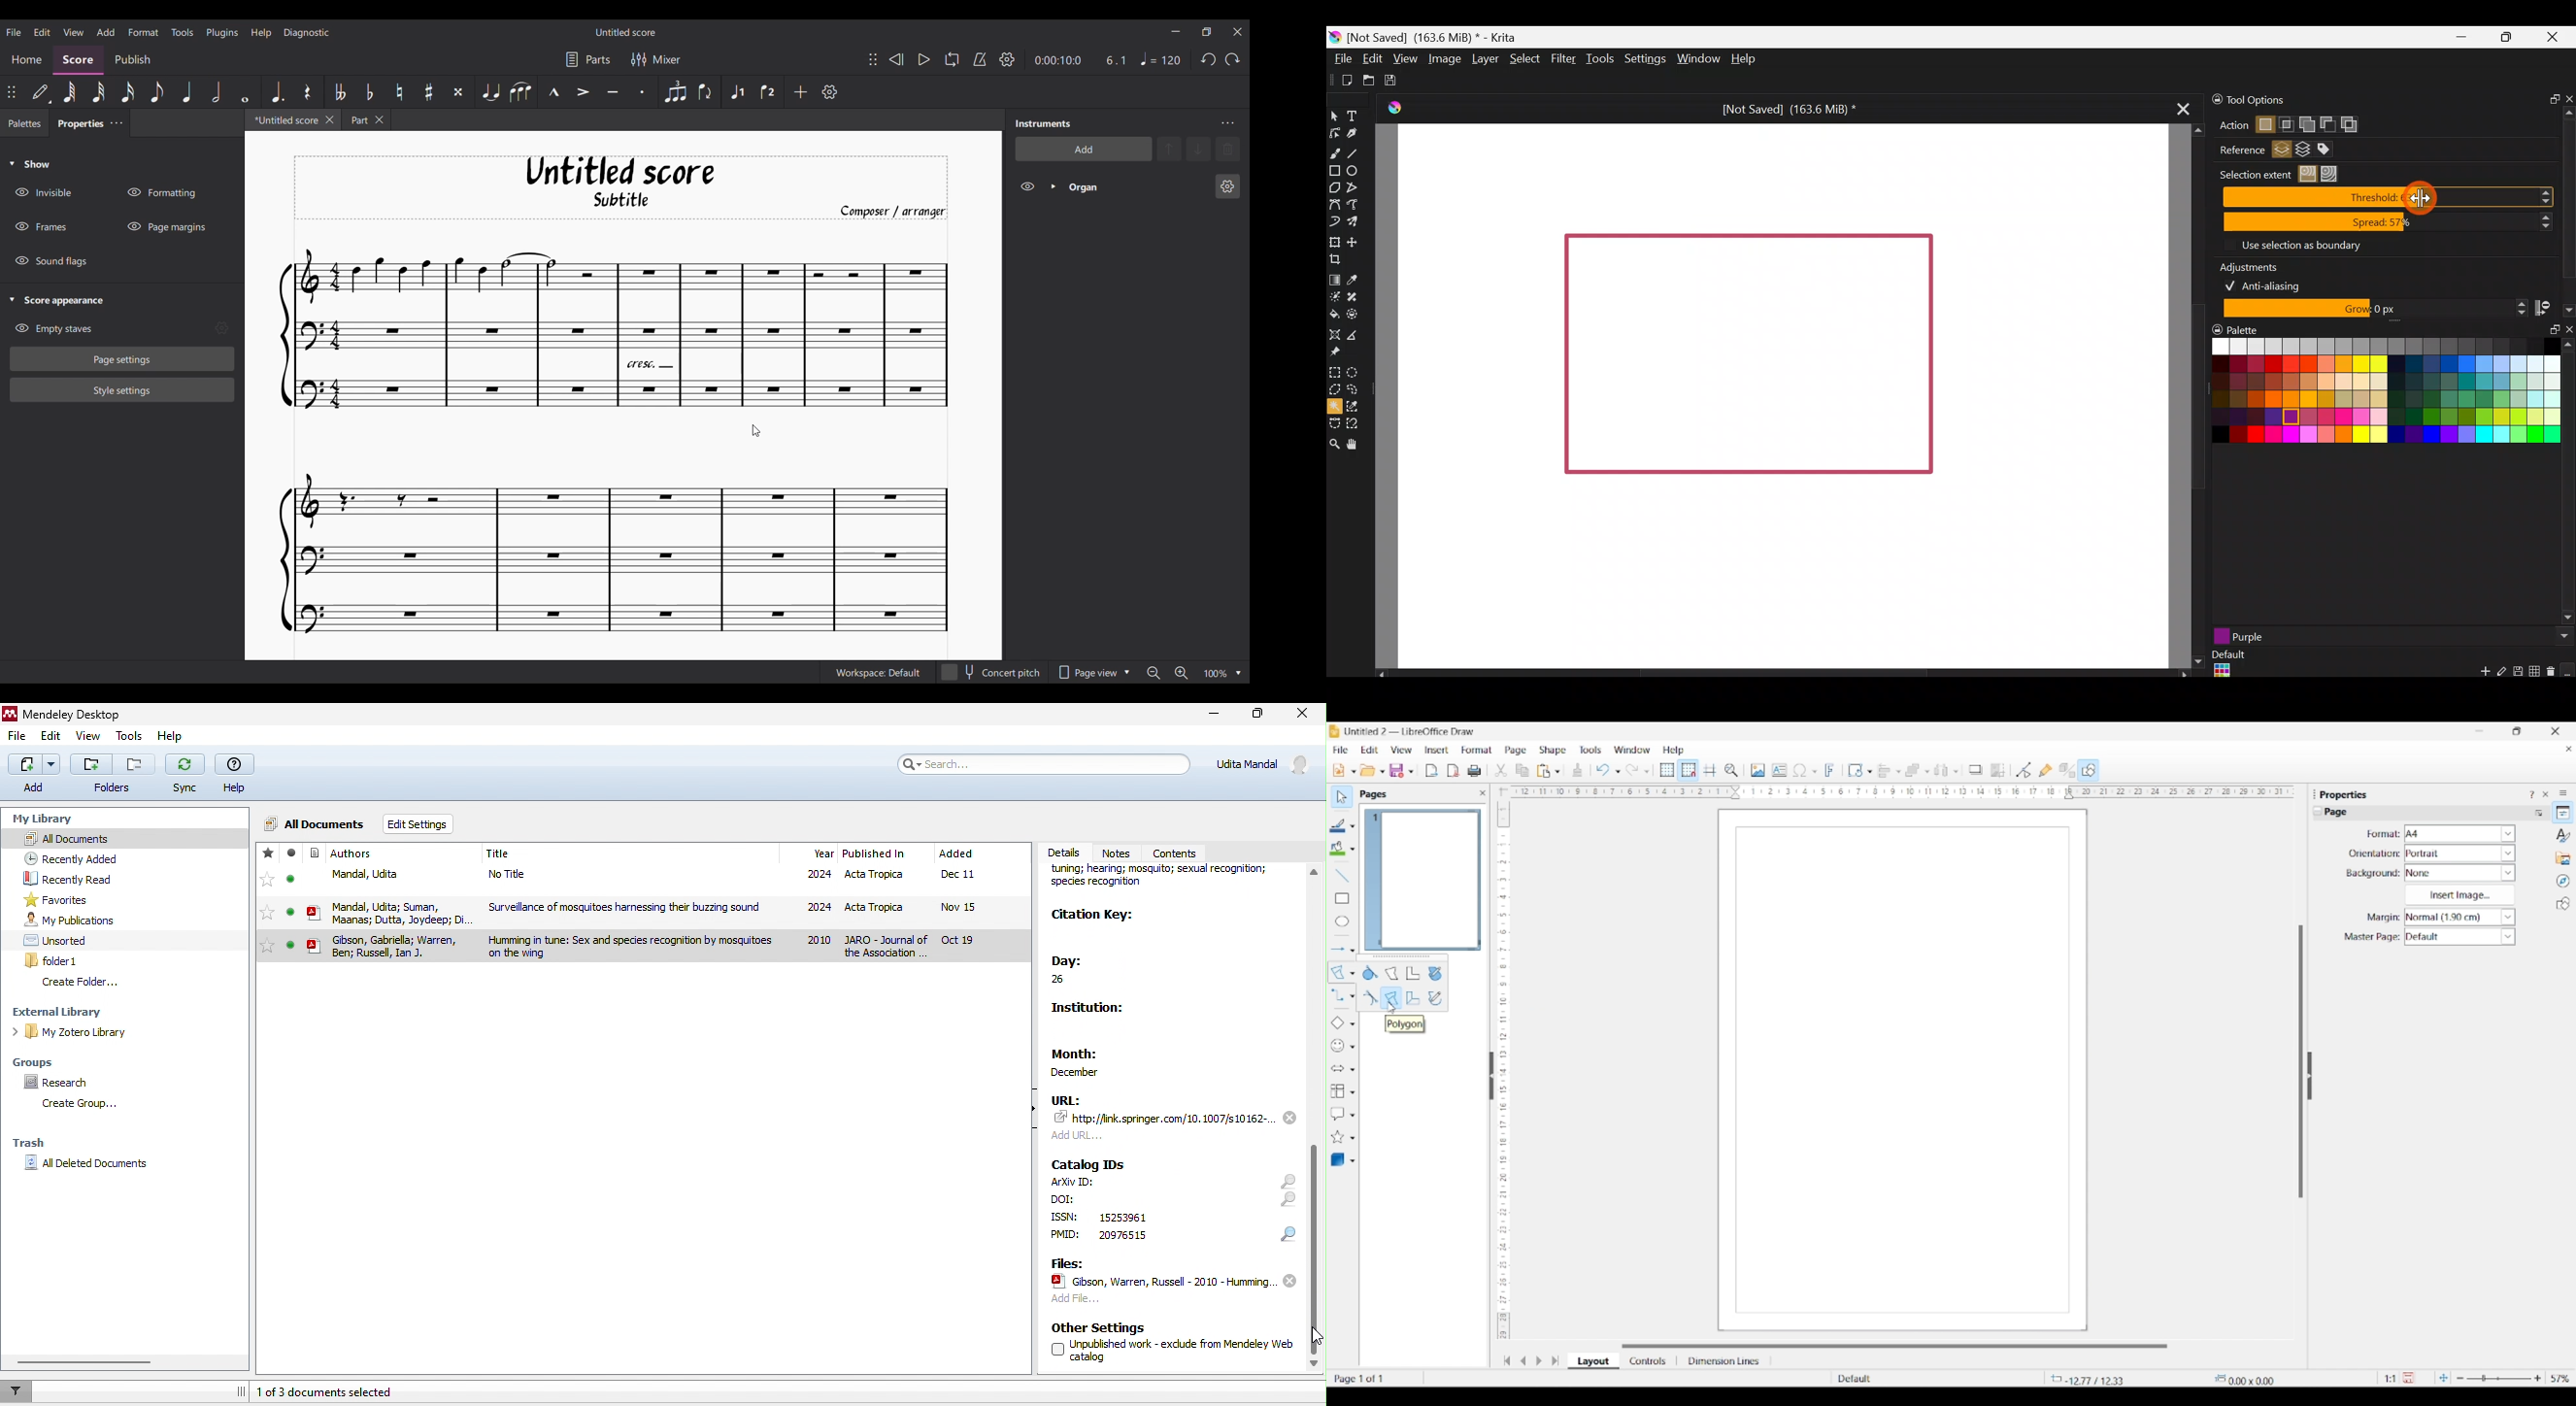 The height and width of the screenshot is (1428, 2576). I want to click on Close/Undock Properties tab, so click(116, 122).